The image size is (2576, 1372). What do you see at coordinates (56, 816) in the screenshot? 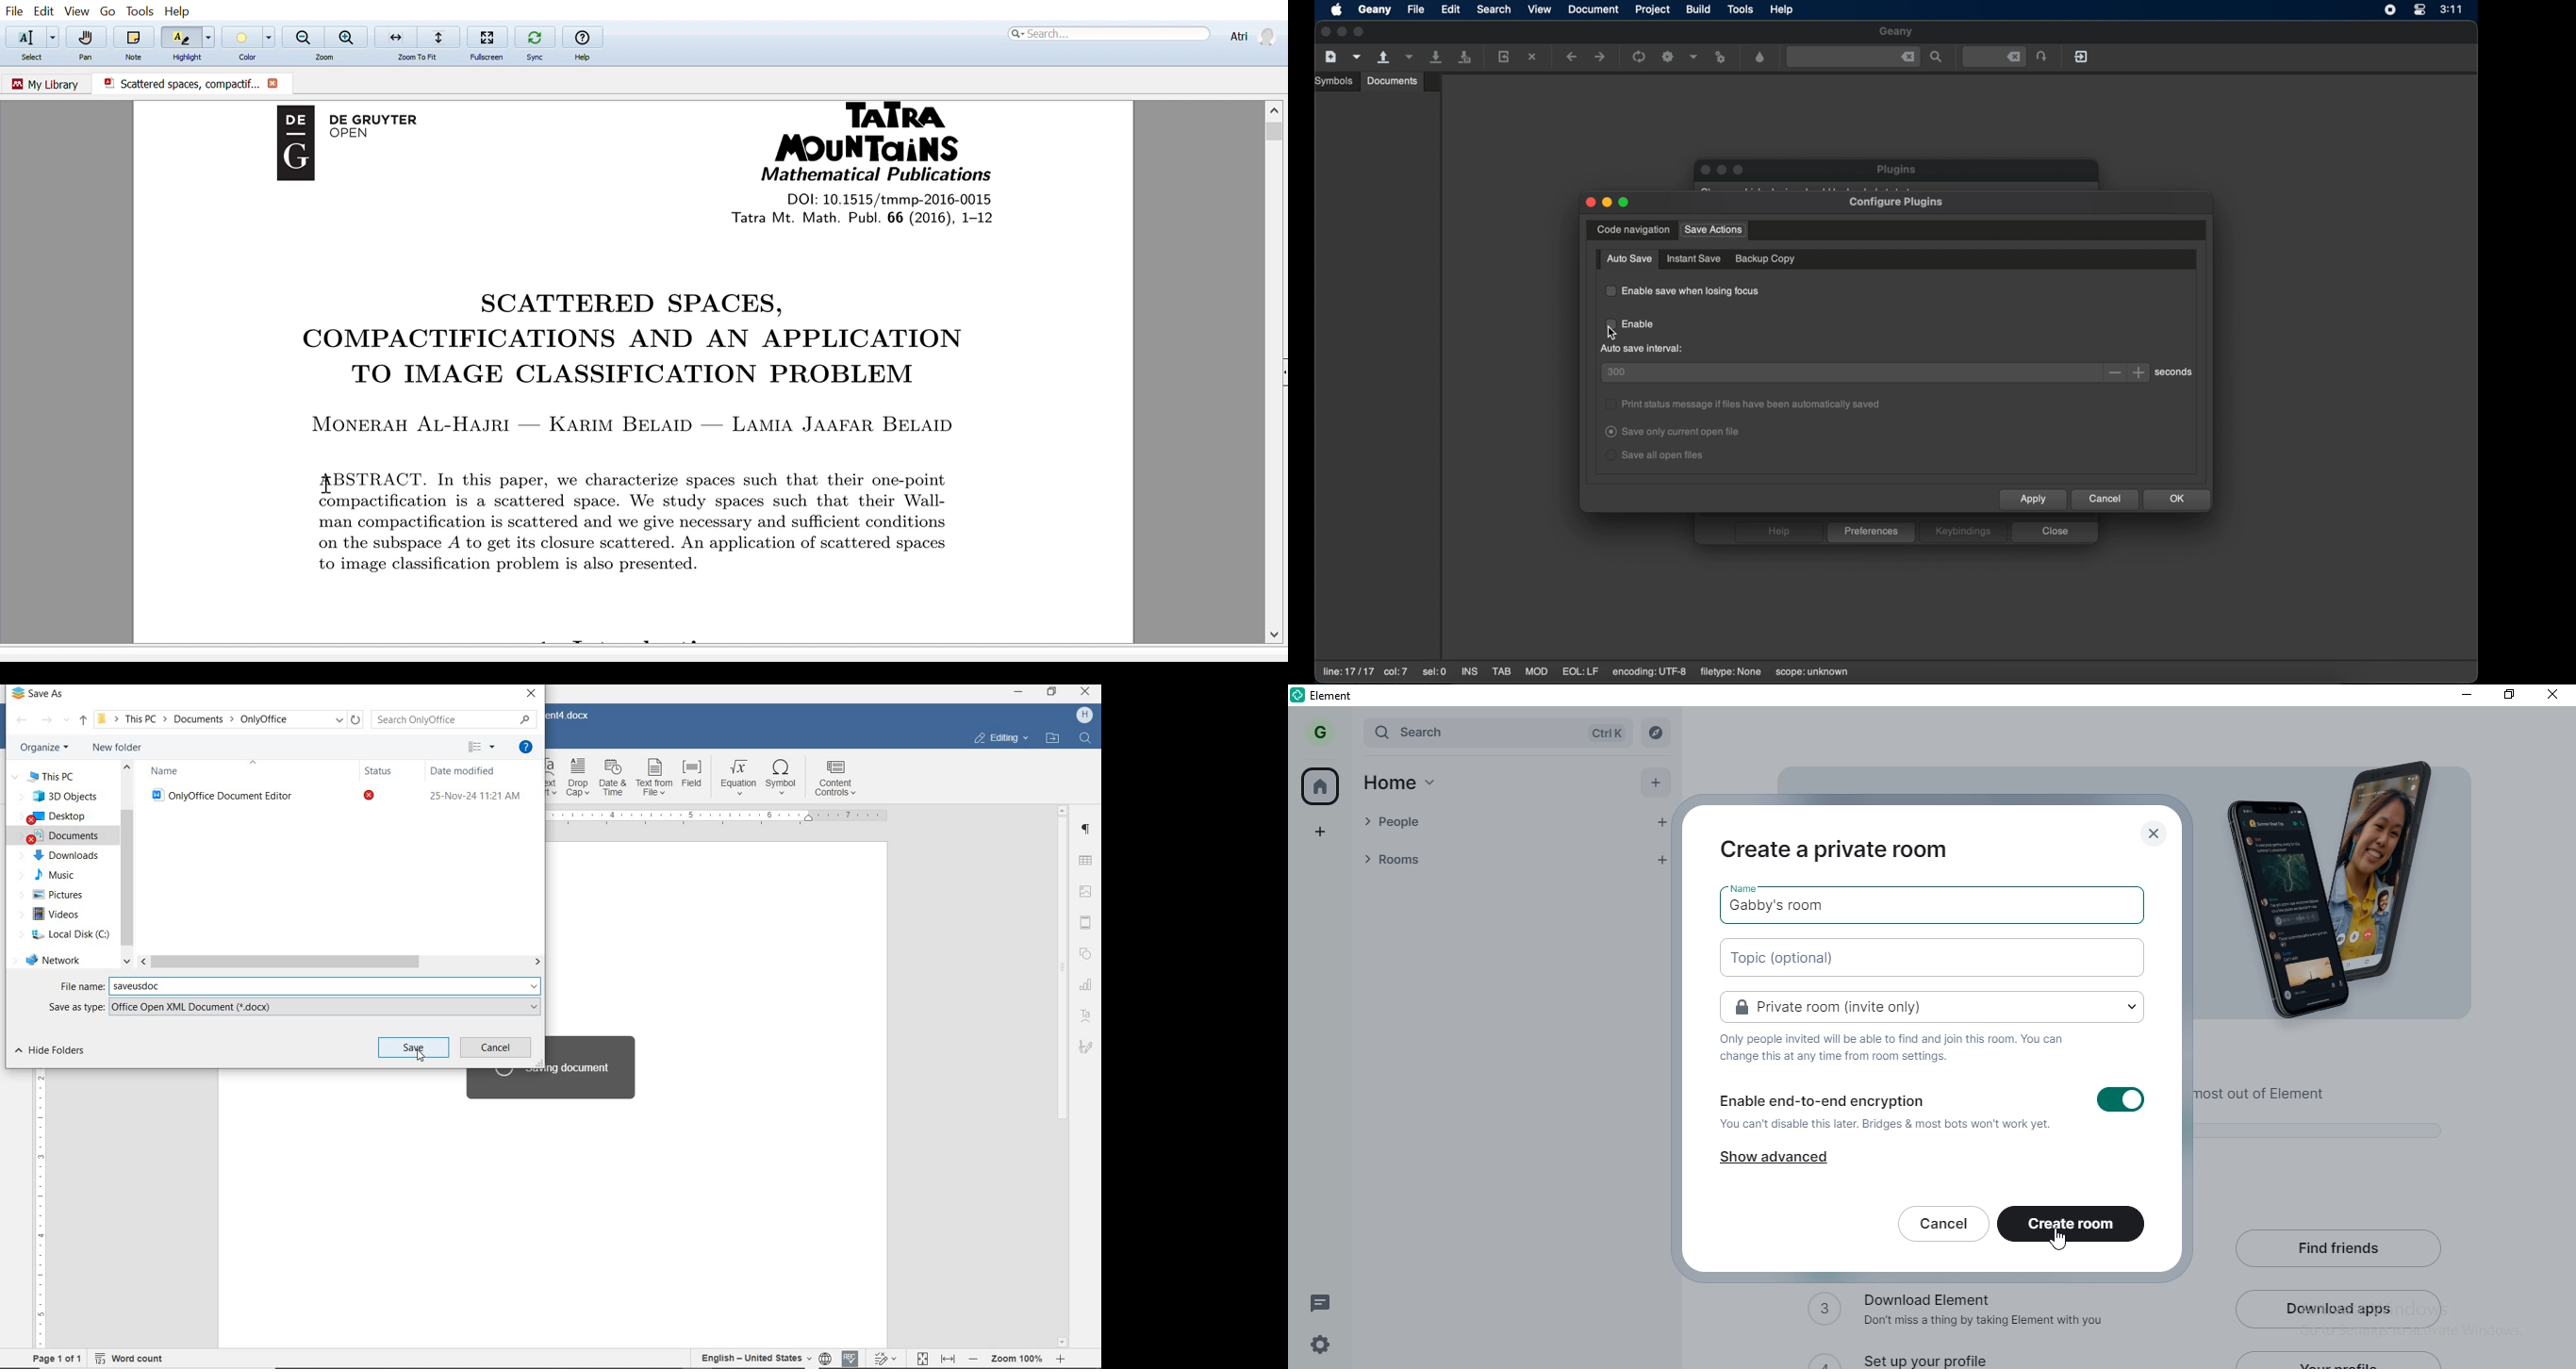
I see `DESKTOP` at bounding box center [56, 816].